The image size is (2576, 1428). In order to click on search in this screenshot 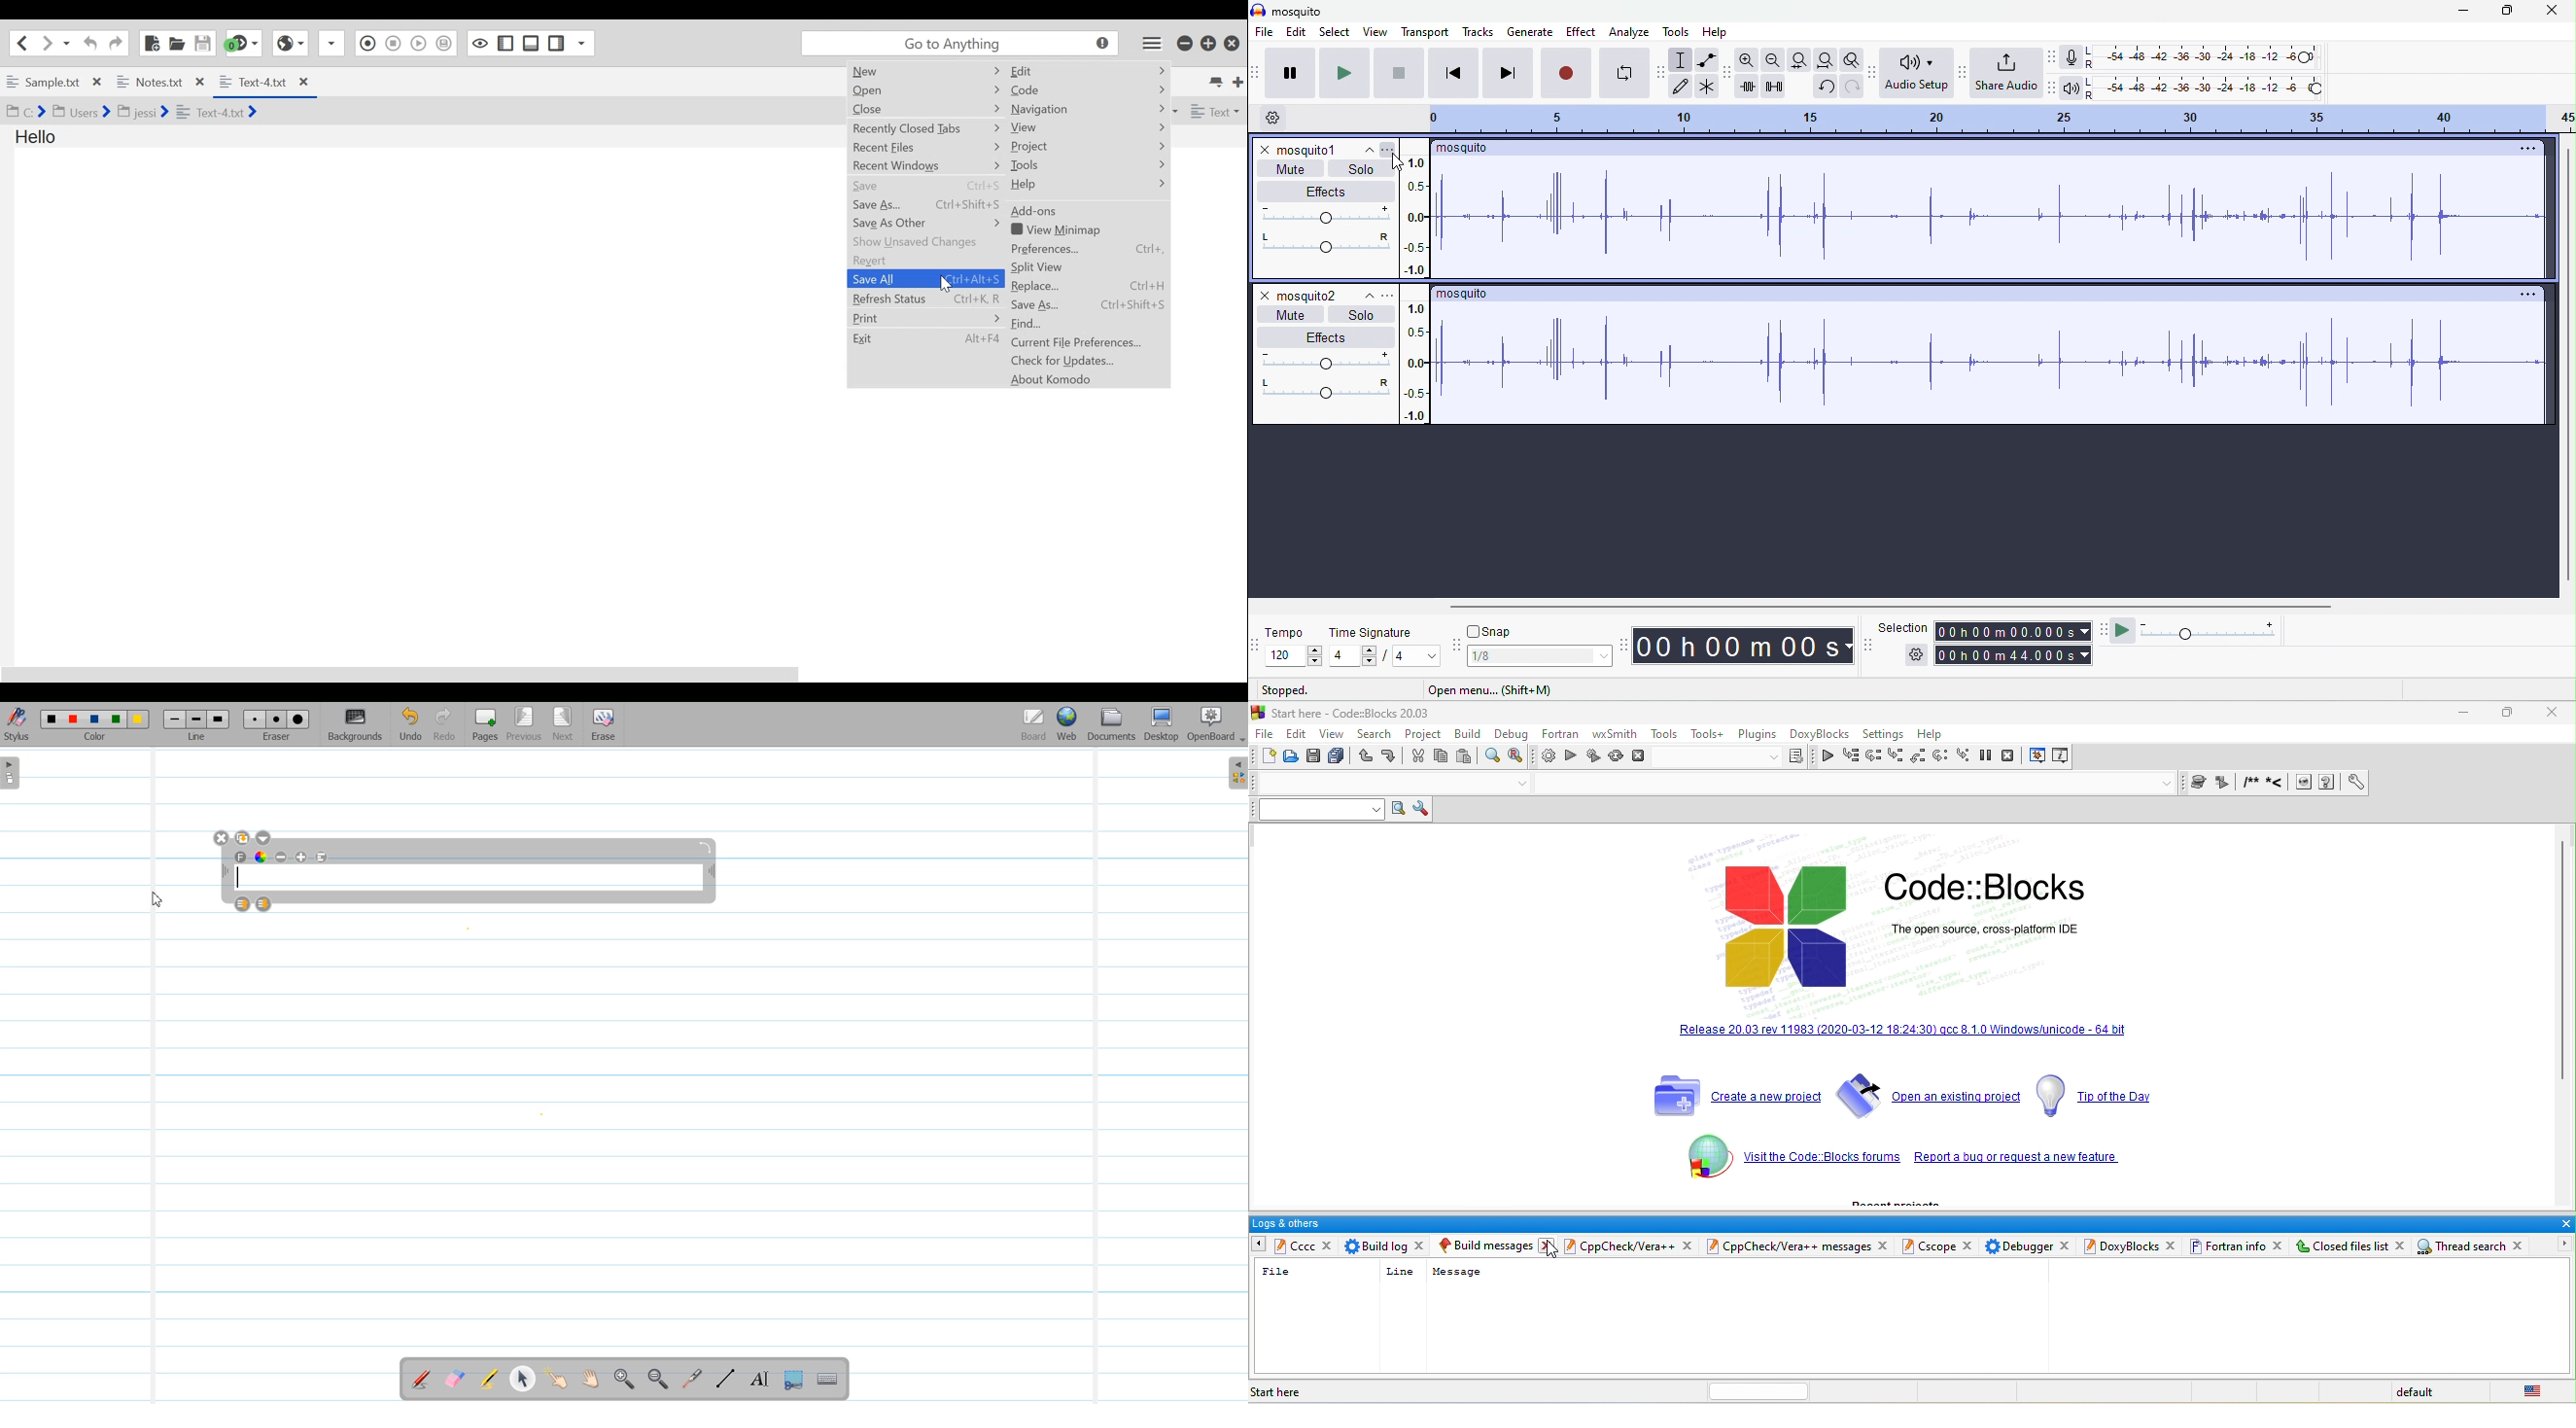, I will do `click(1377, 735)`.